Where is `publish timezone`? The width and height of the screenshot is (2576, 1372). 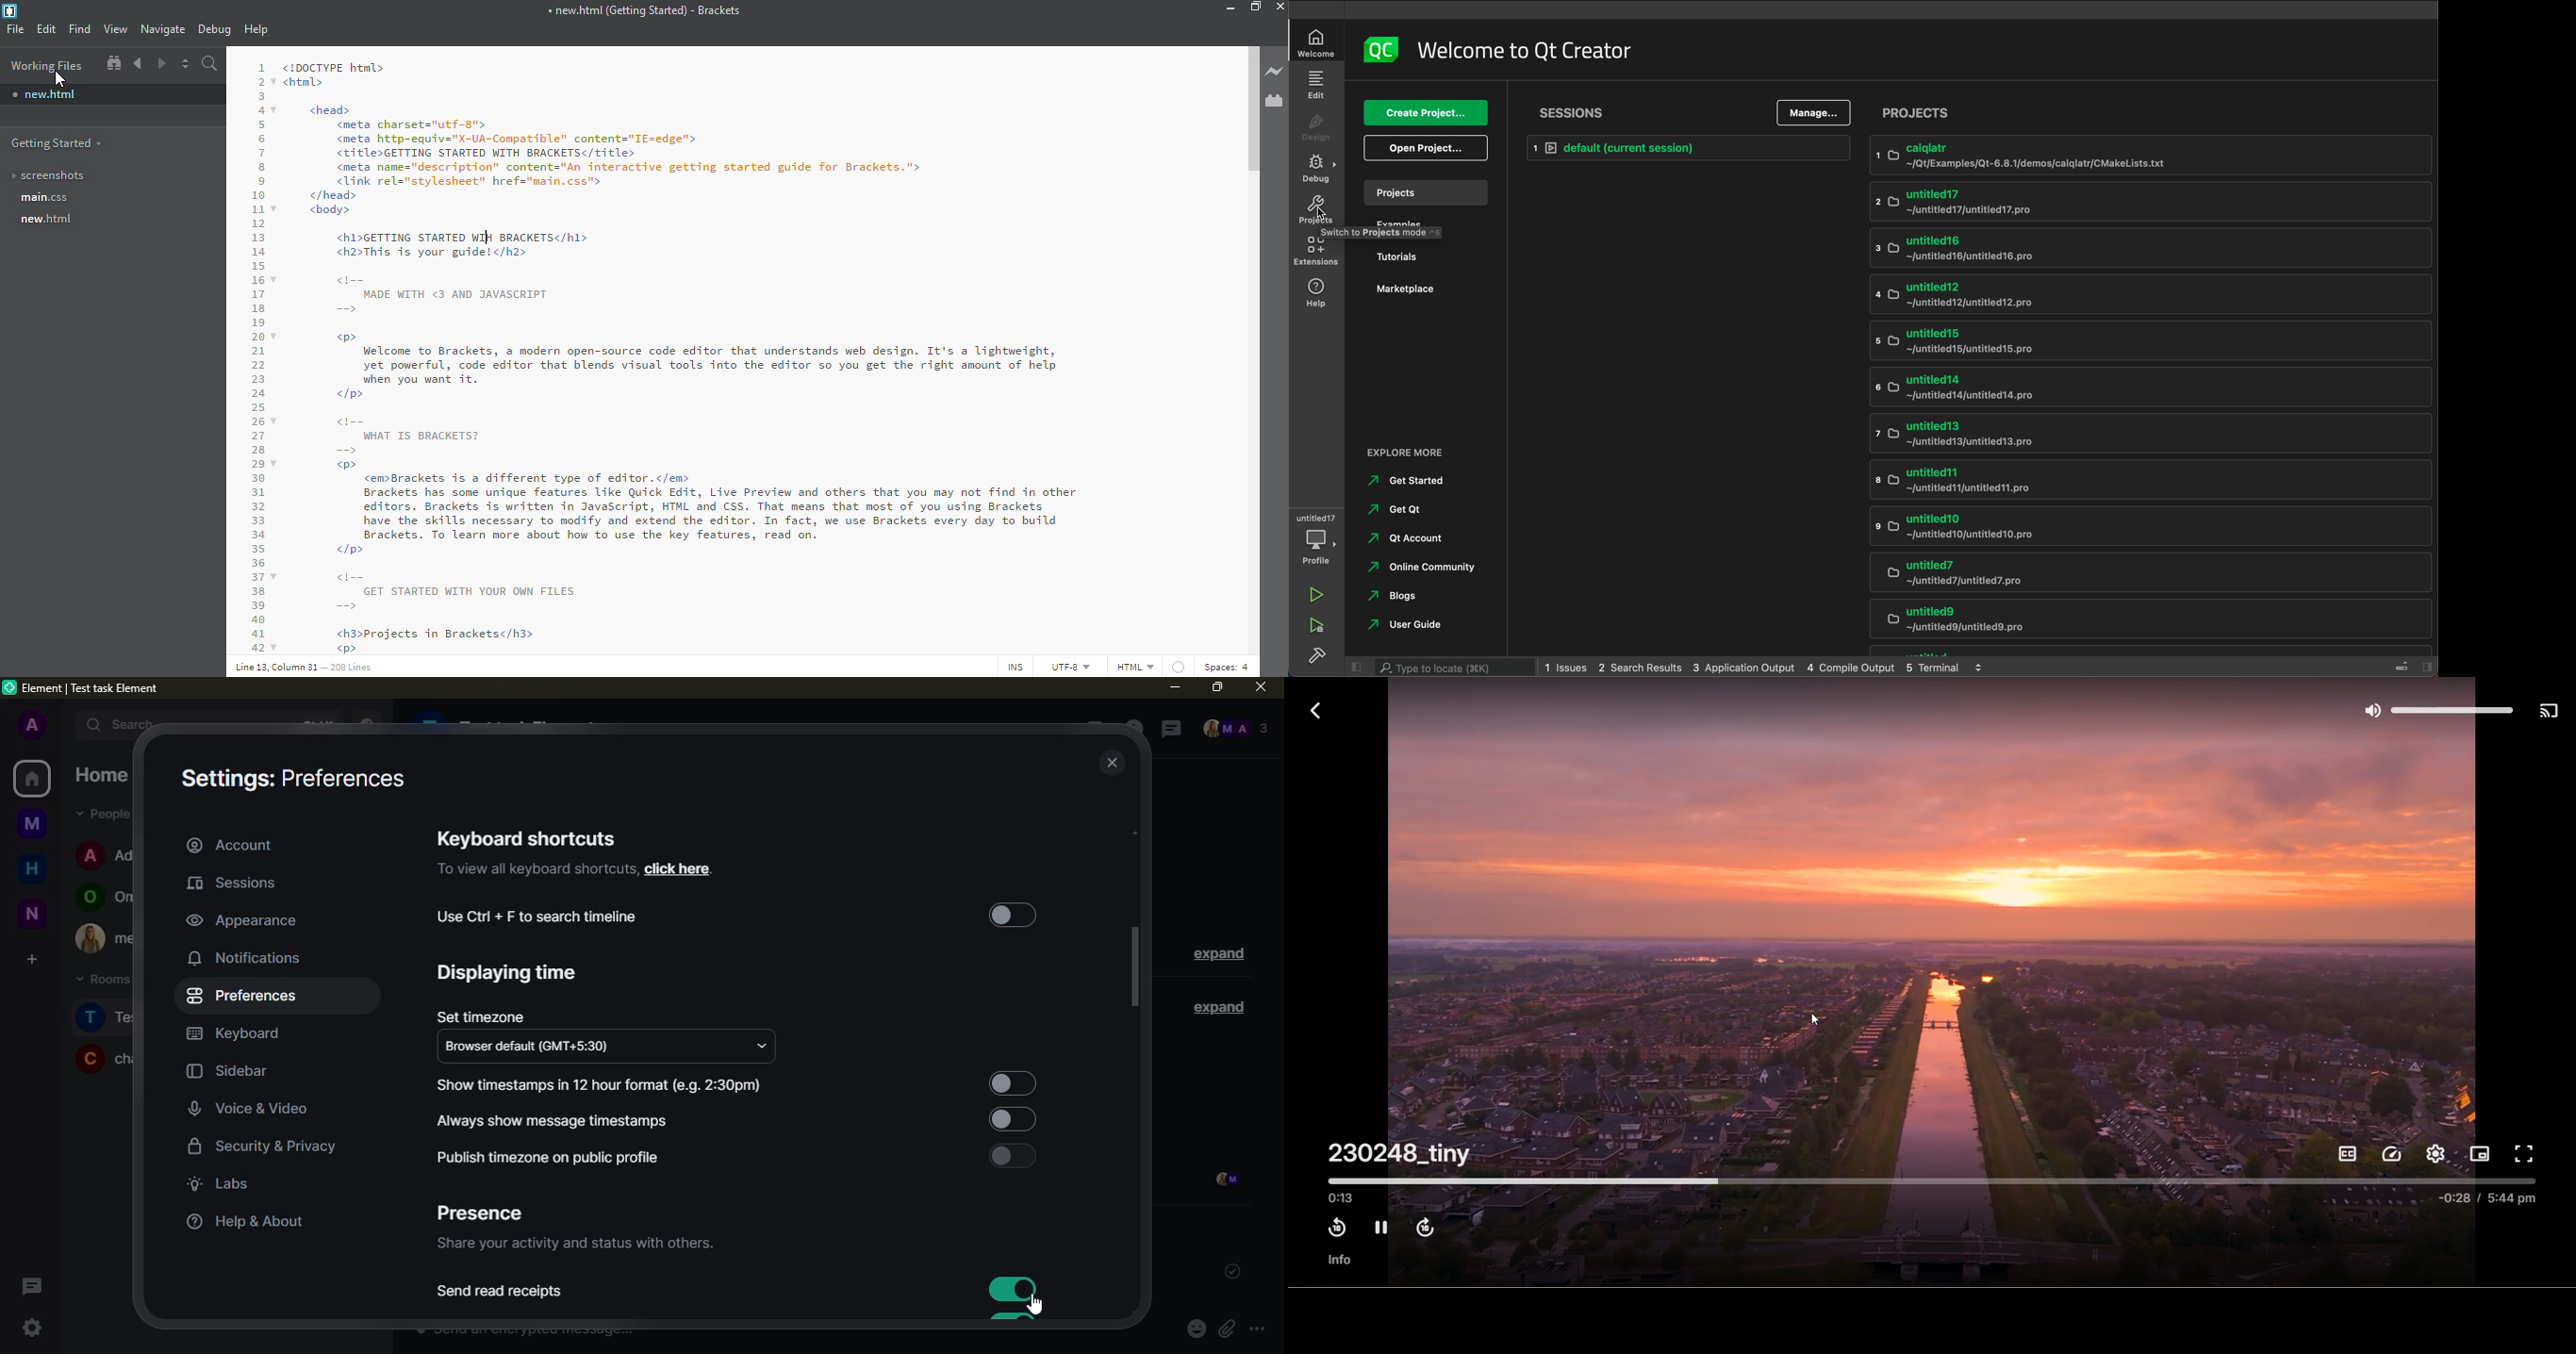
publish timezone is located at coordinates (545, 1157).